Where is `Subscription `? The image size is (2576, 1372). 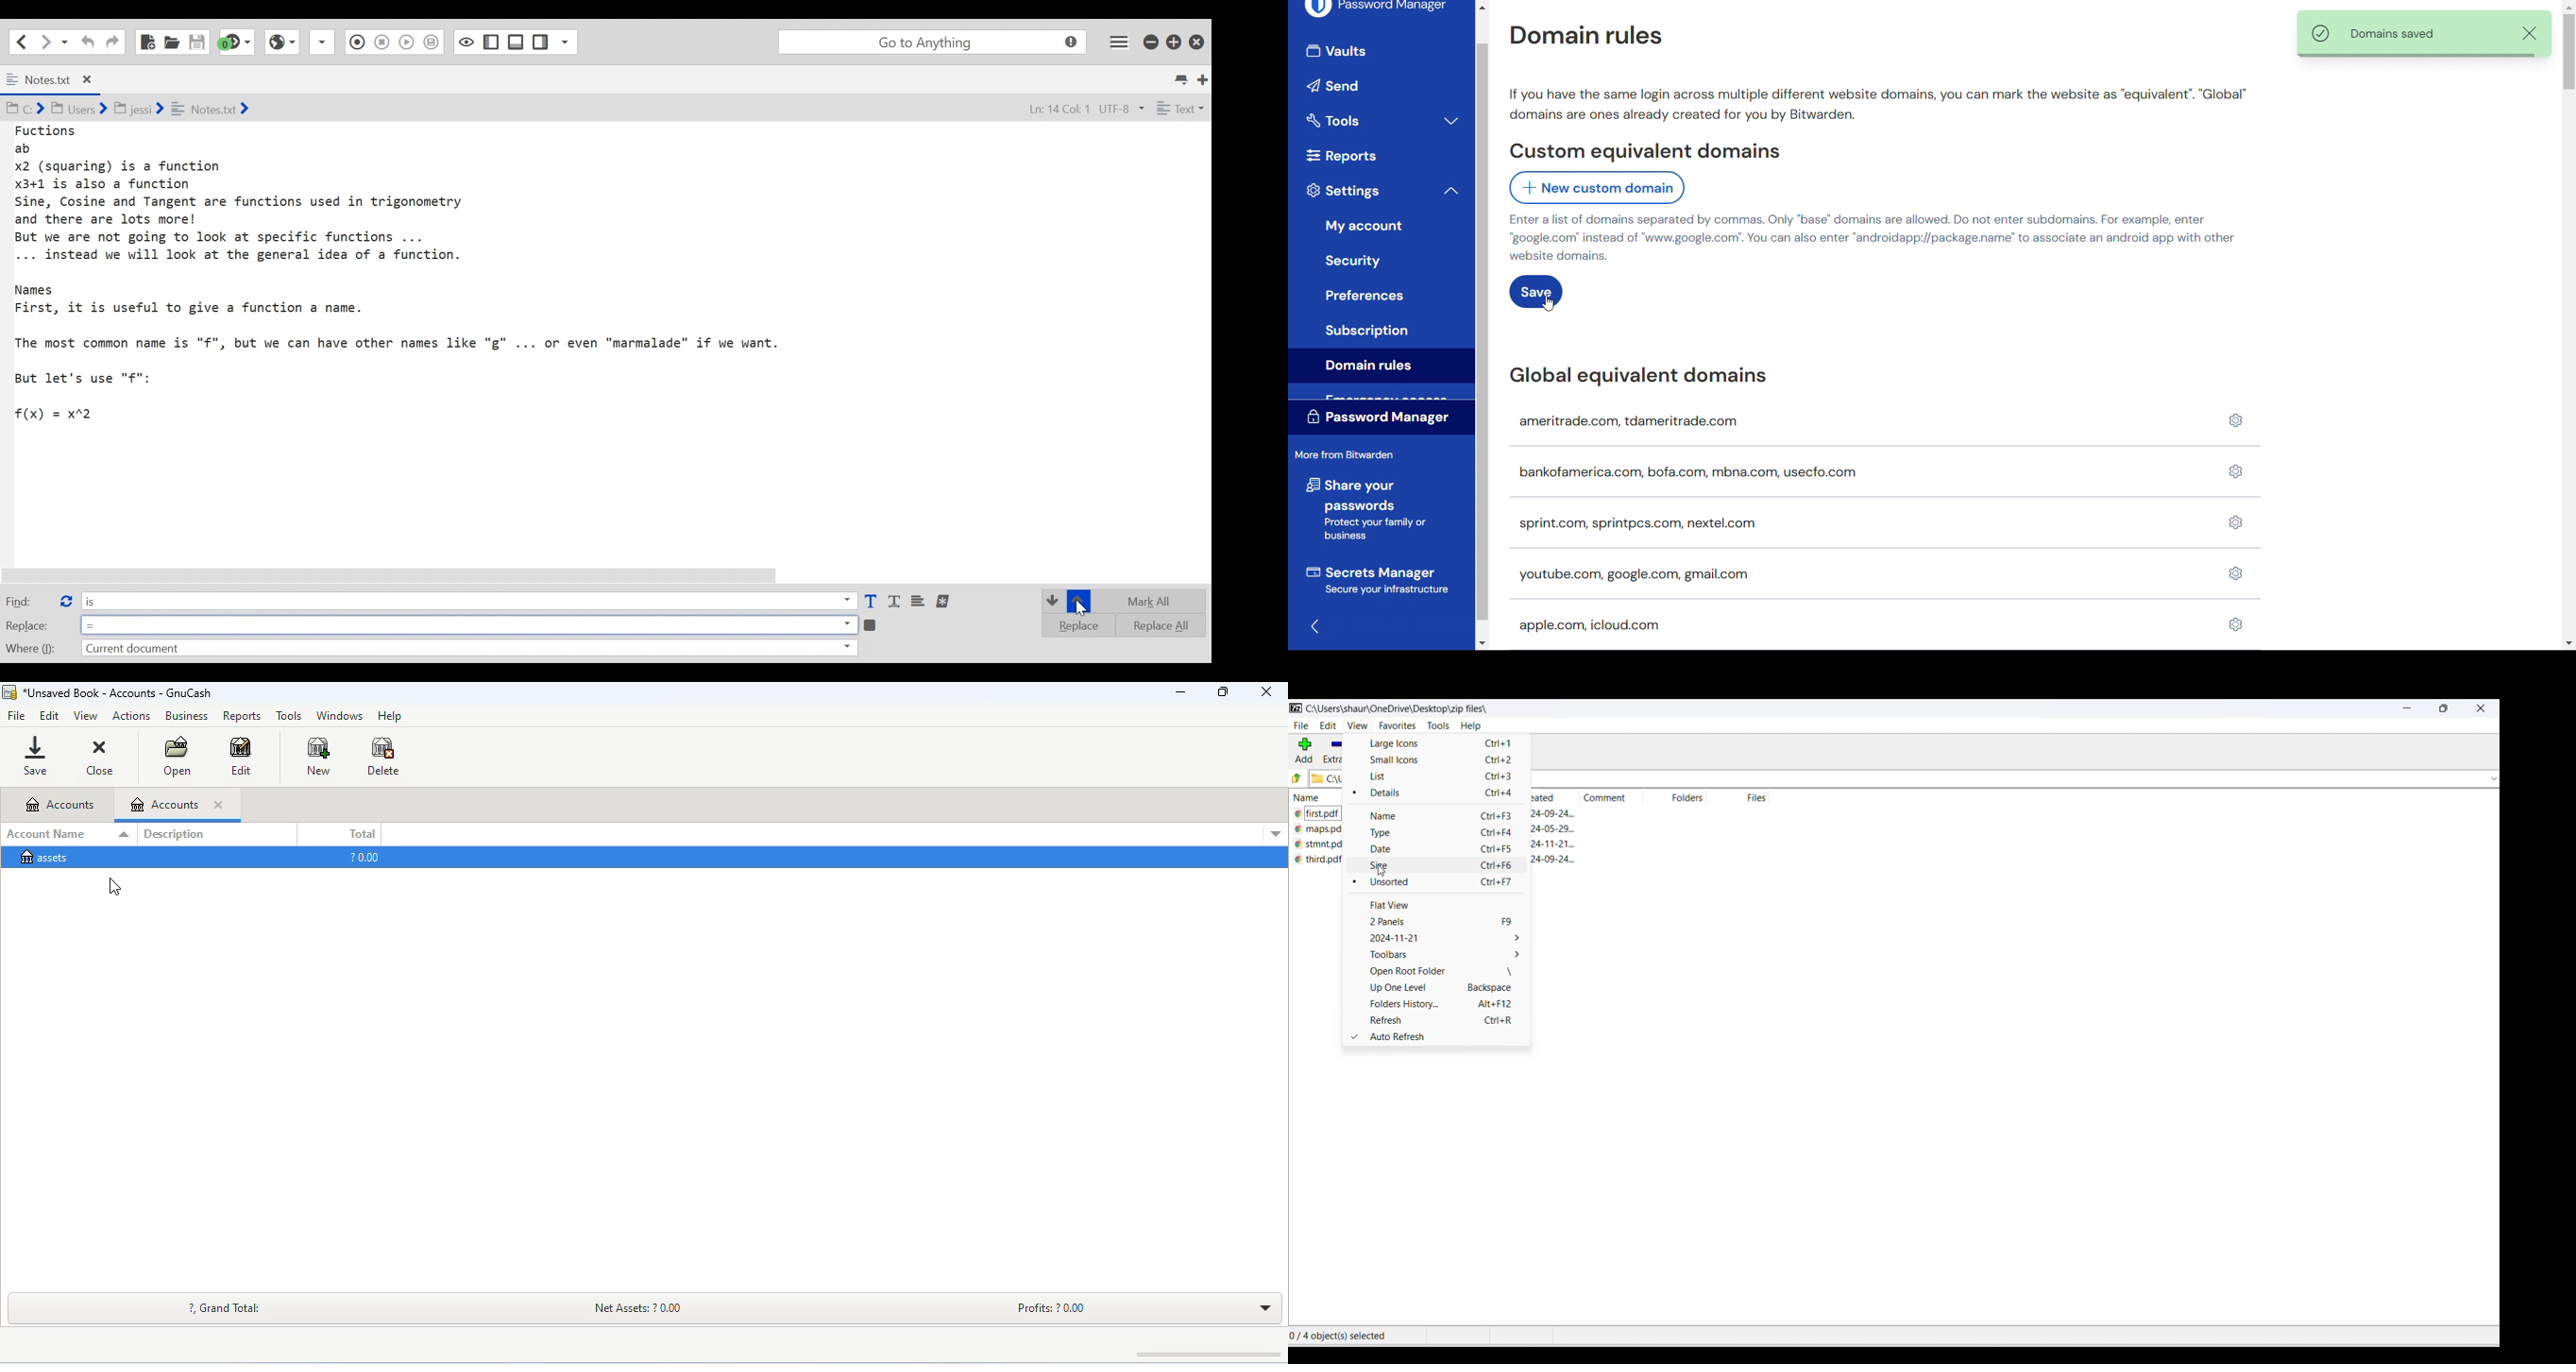
Subscription  is located at coordinates (1366, 331).